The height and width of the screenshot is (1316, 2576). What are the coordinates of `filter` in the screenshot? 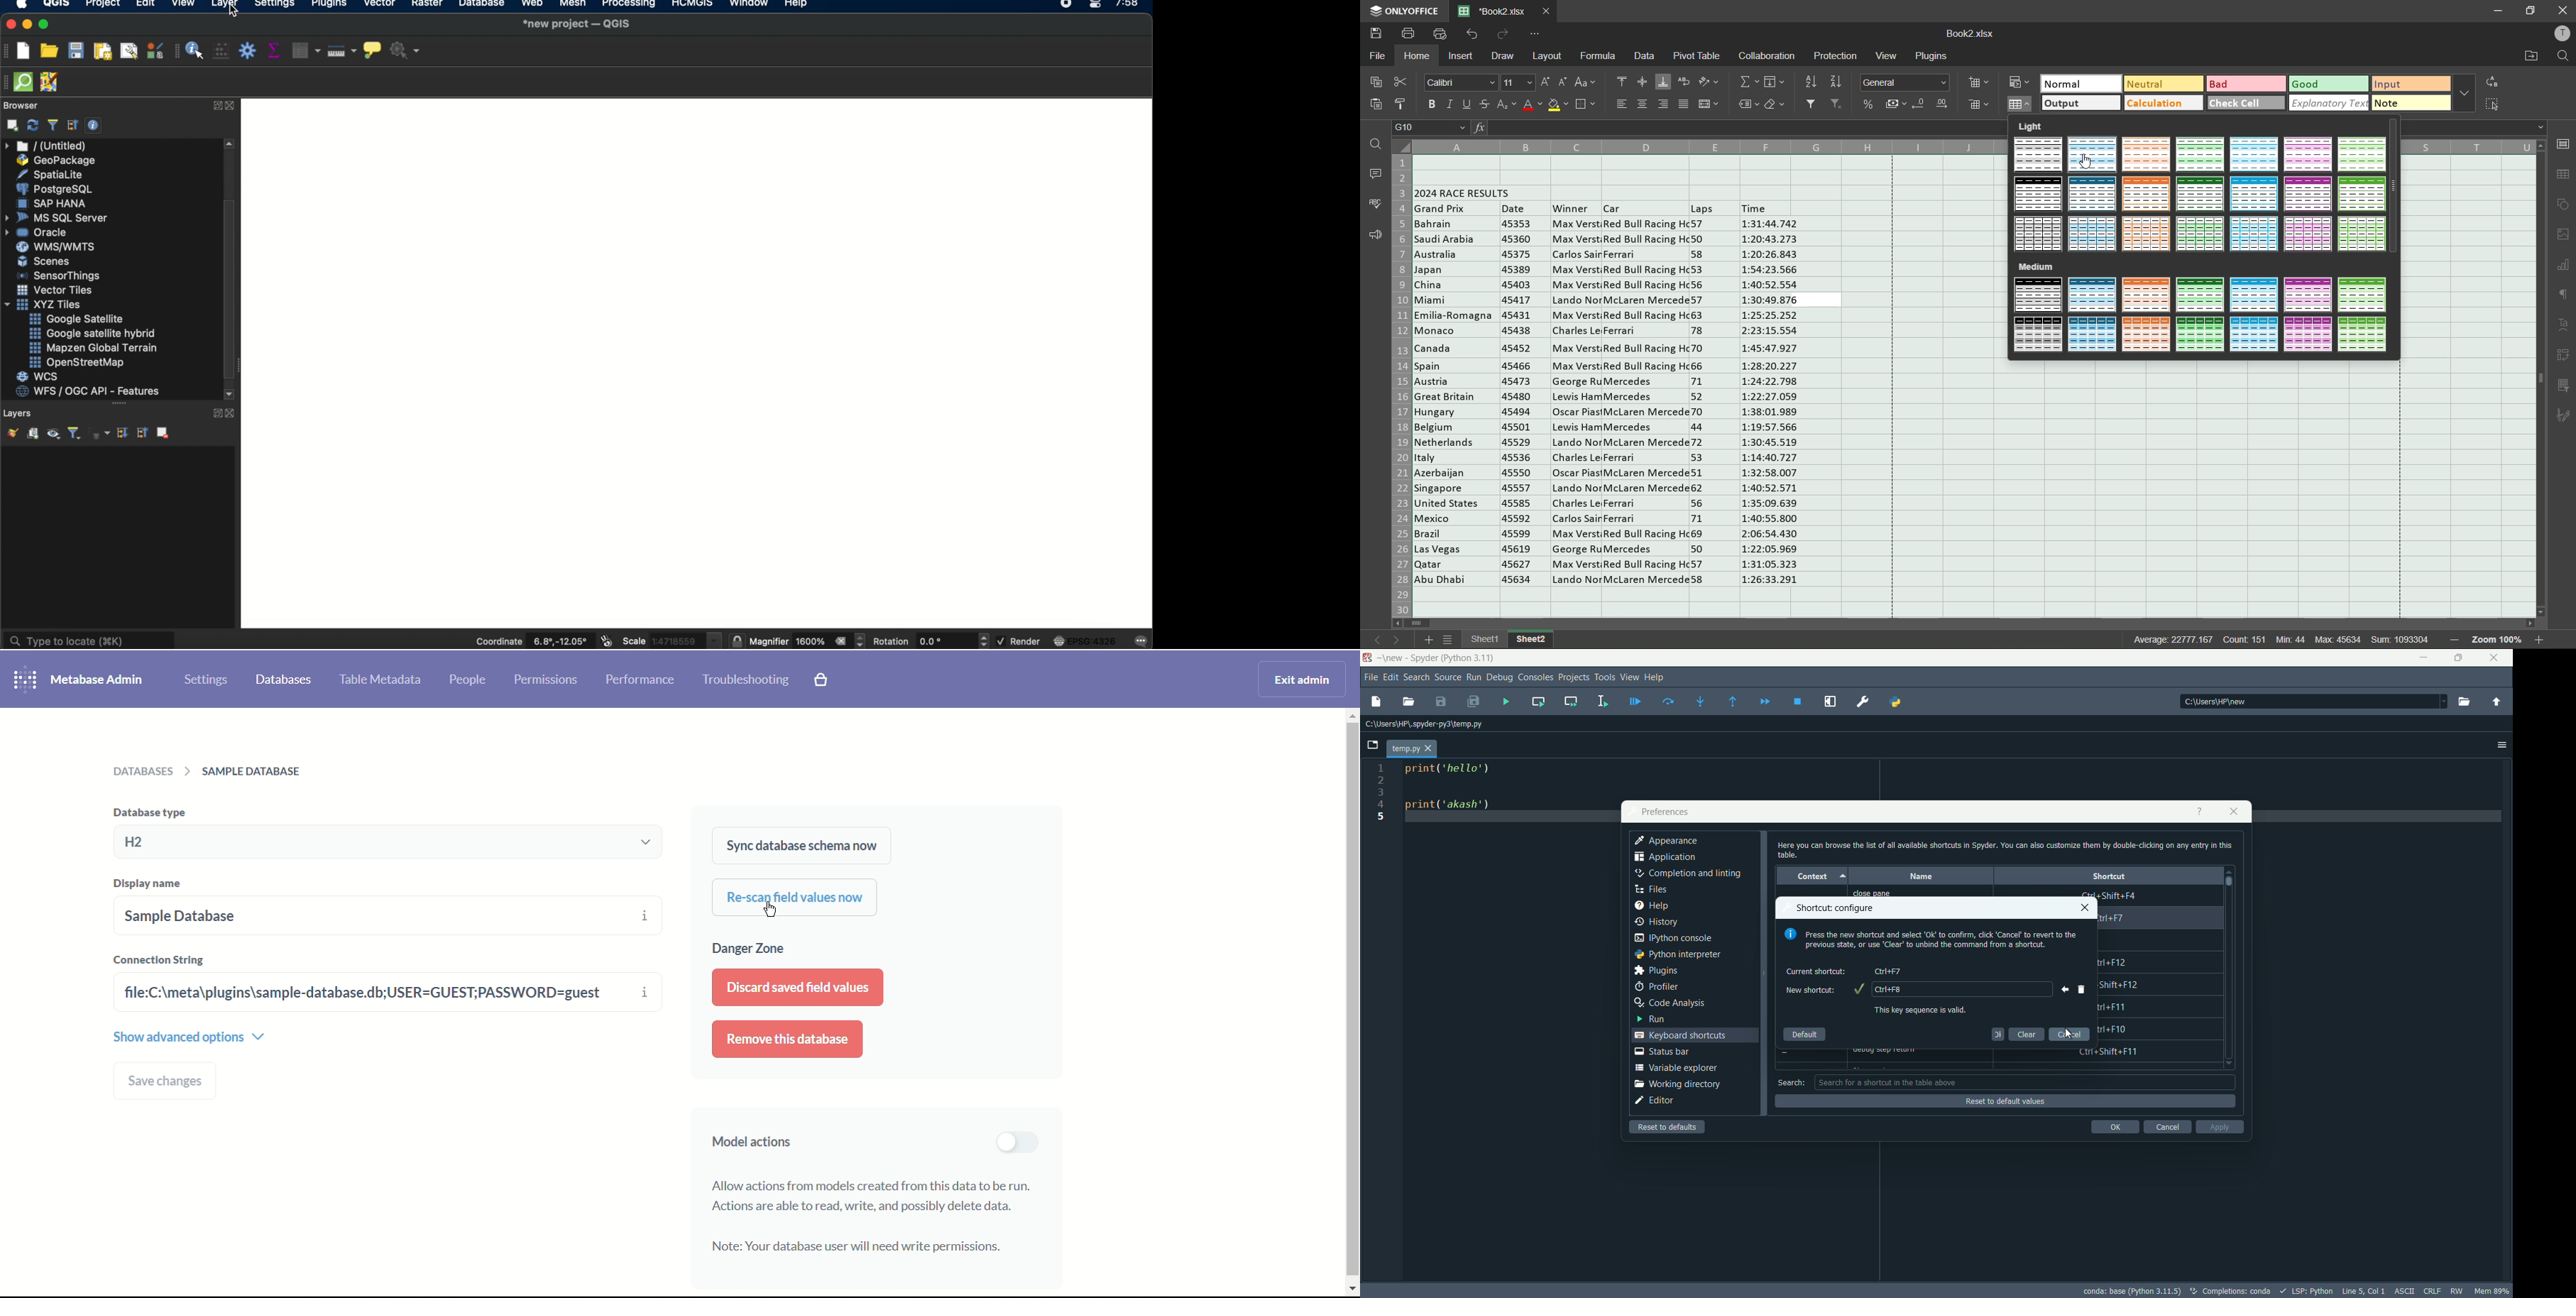 It's located at (1813, 104).